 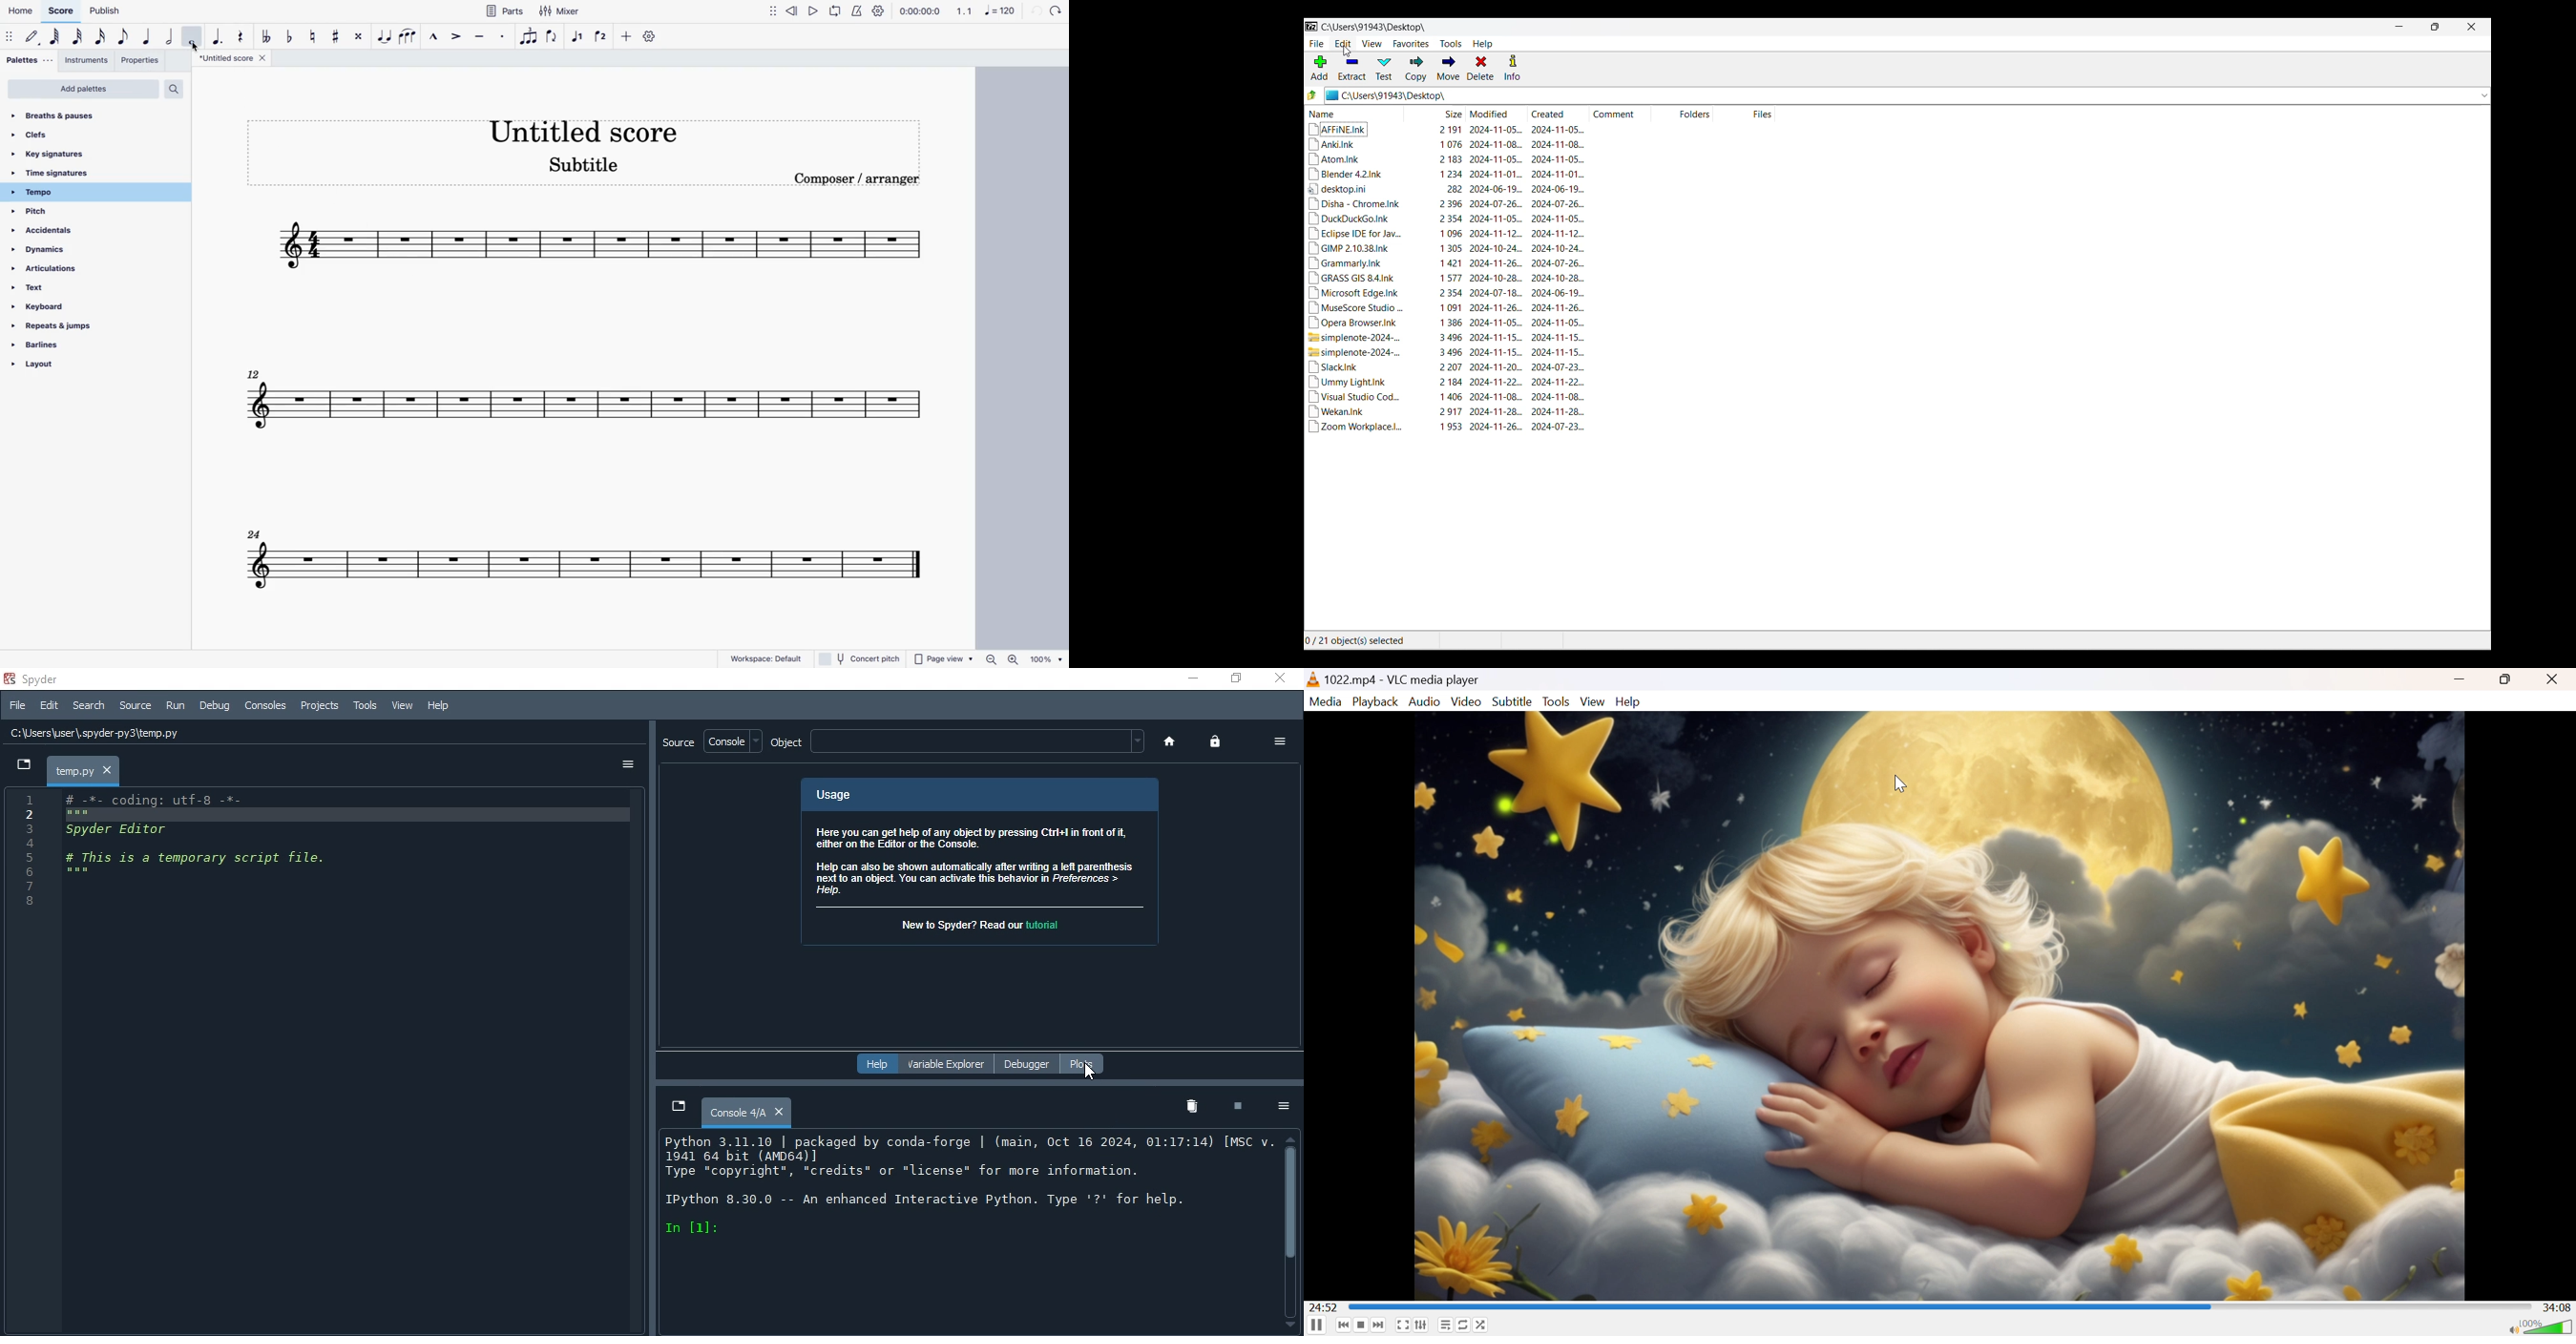 I want to click on home, so click(x=22, y=11).